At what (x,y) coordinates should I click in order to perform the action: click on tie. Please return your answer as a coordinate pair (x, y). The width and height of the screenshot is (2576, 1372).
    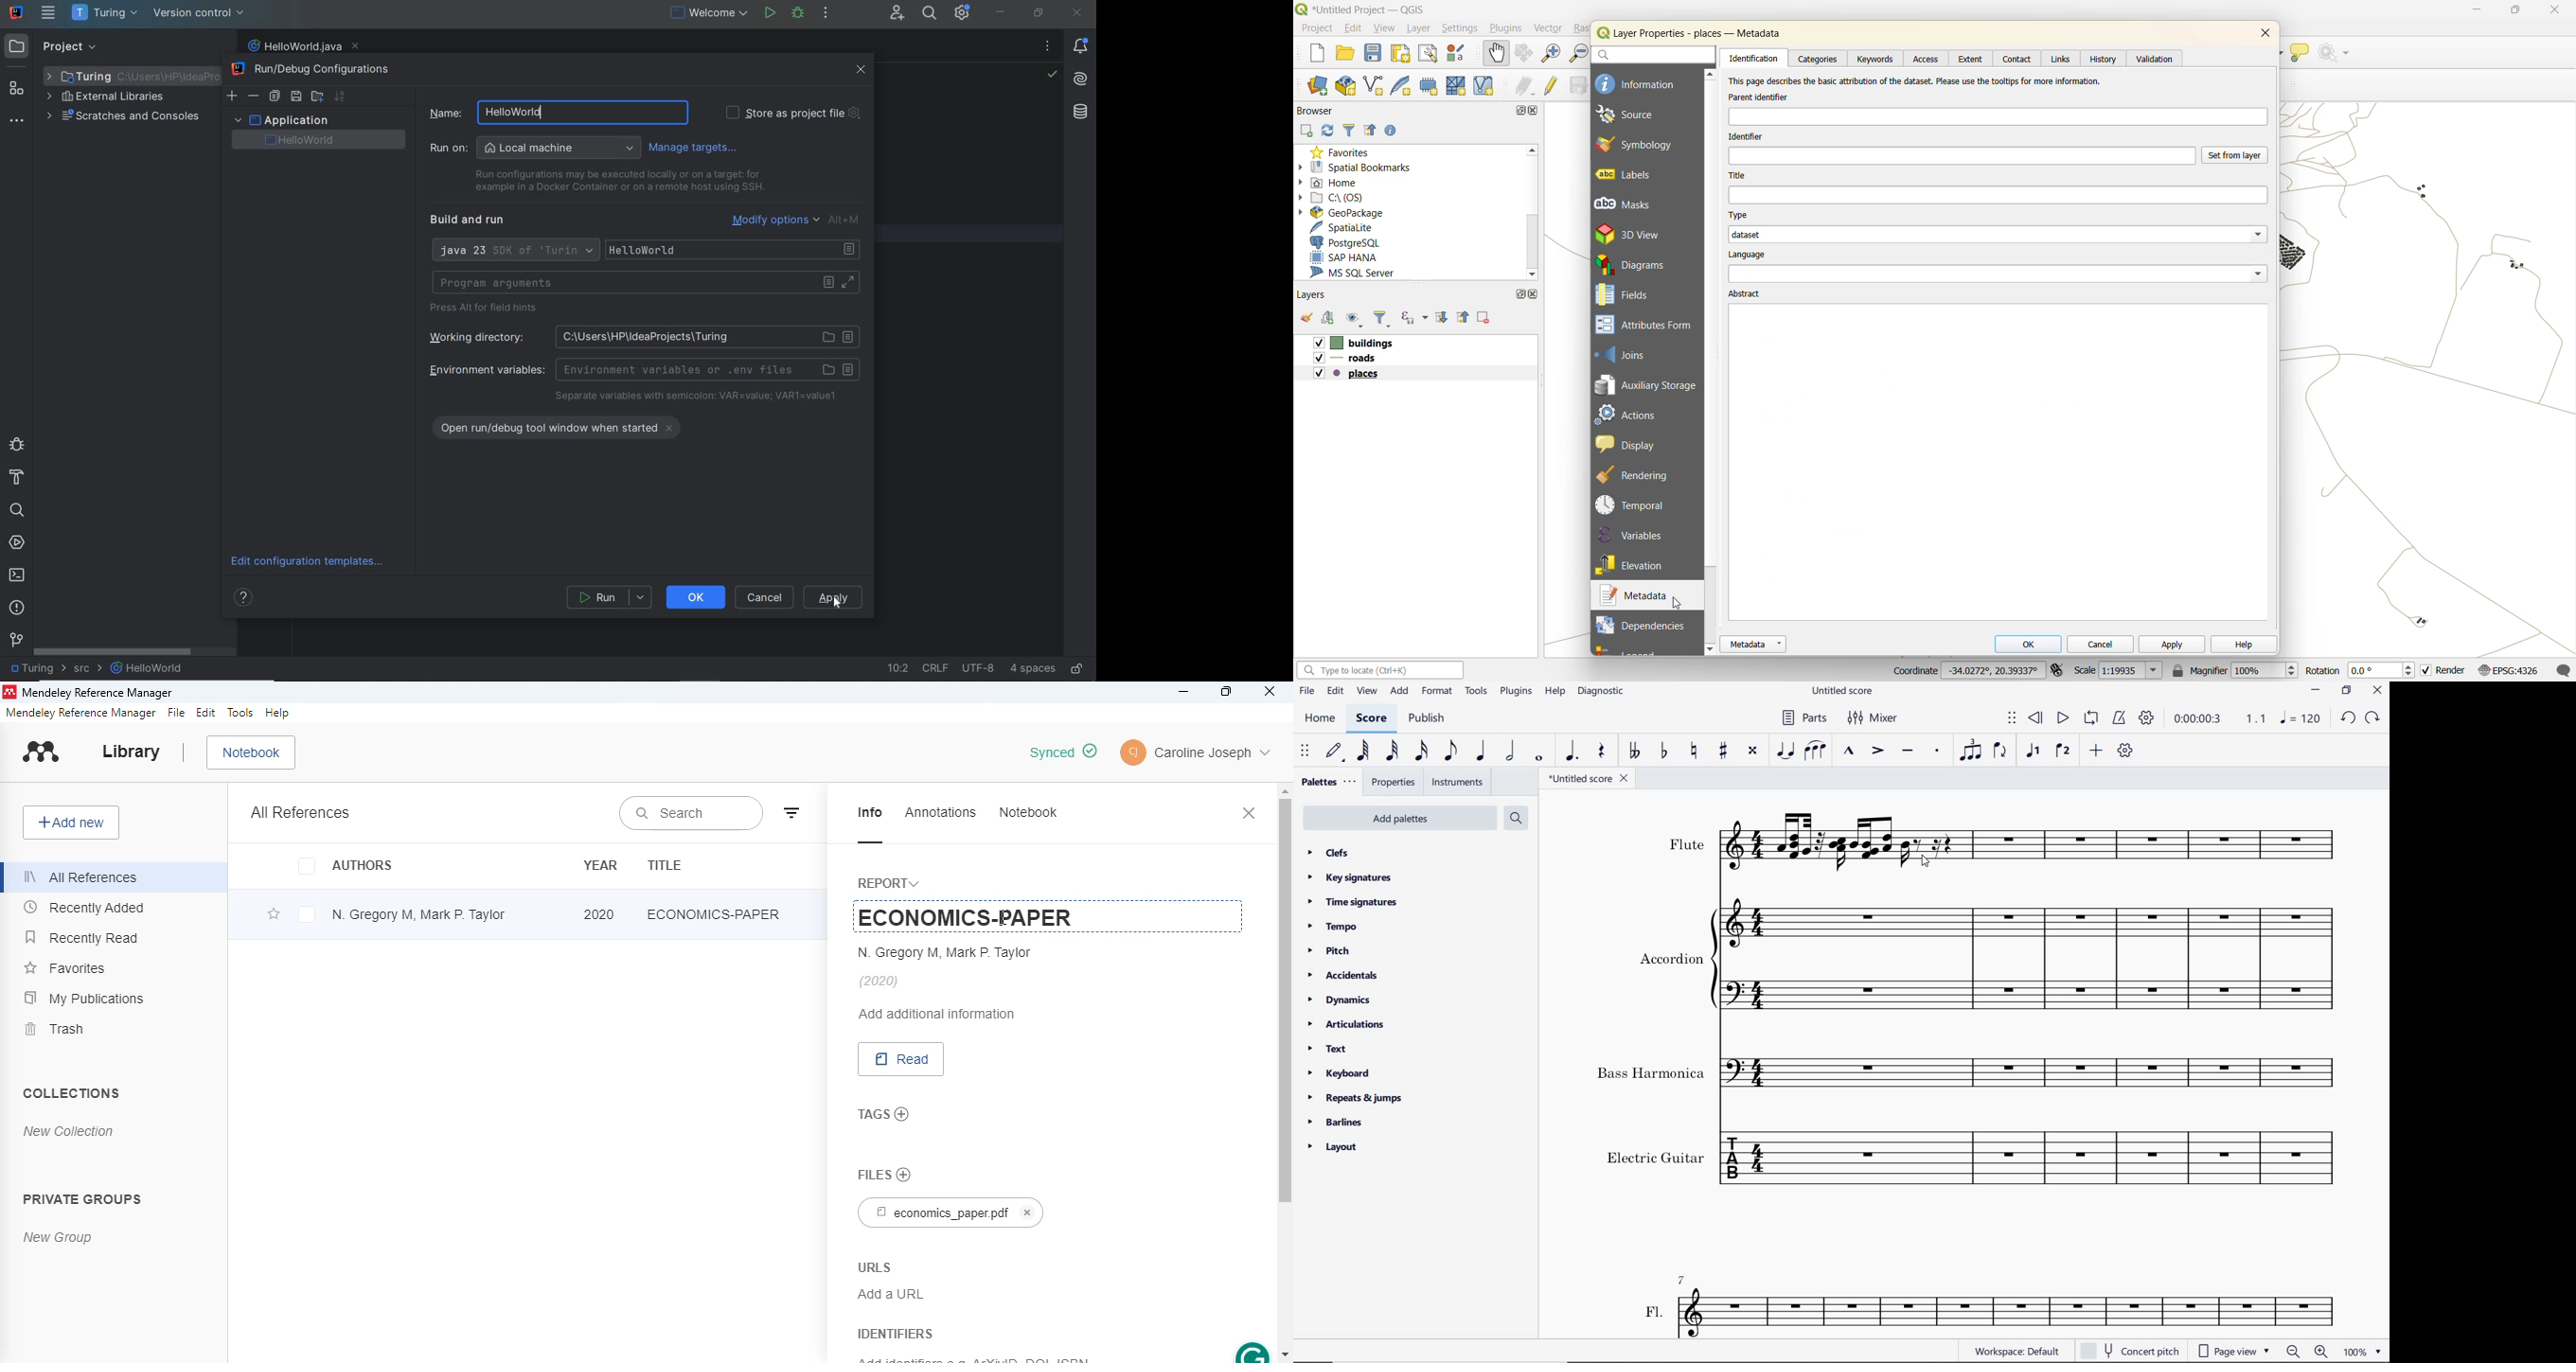
    Looking at the image, I should click on (1785, 749).